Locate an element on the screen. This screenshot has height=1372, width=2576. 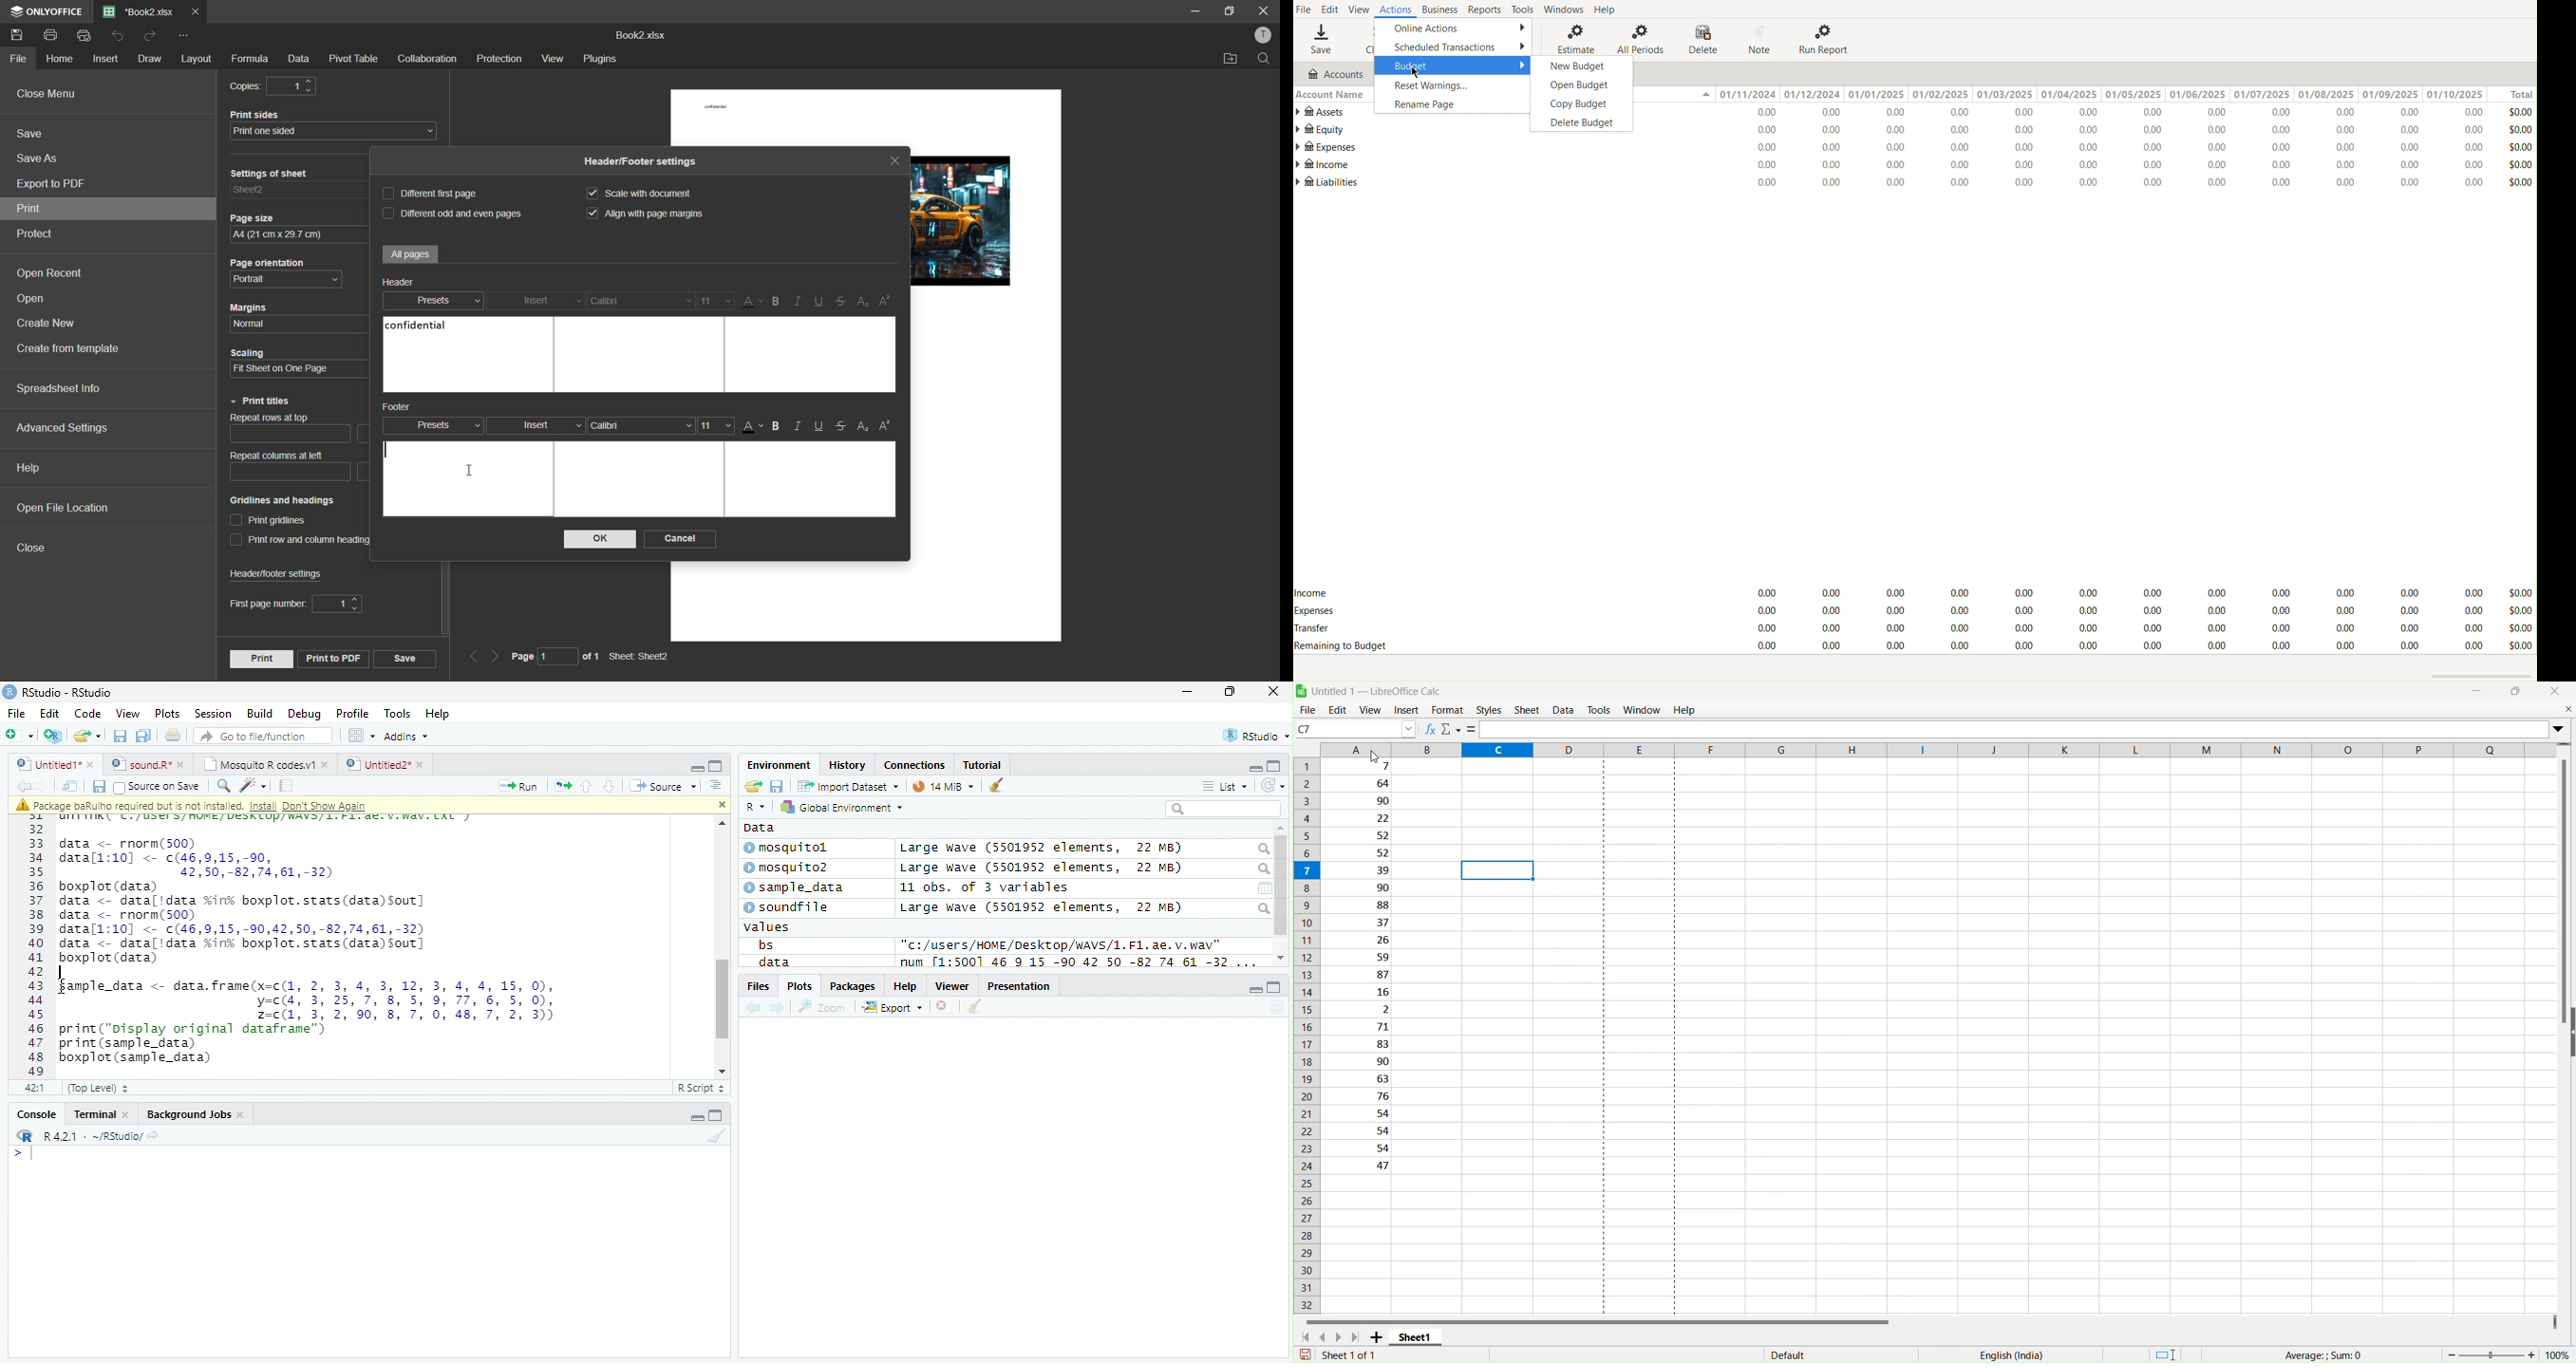
Format is located at coordinates (1448, 710).